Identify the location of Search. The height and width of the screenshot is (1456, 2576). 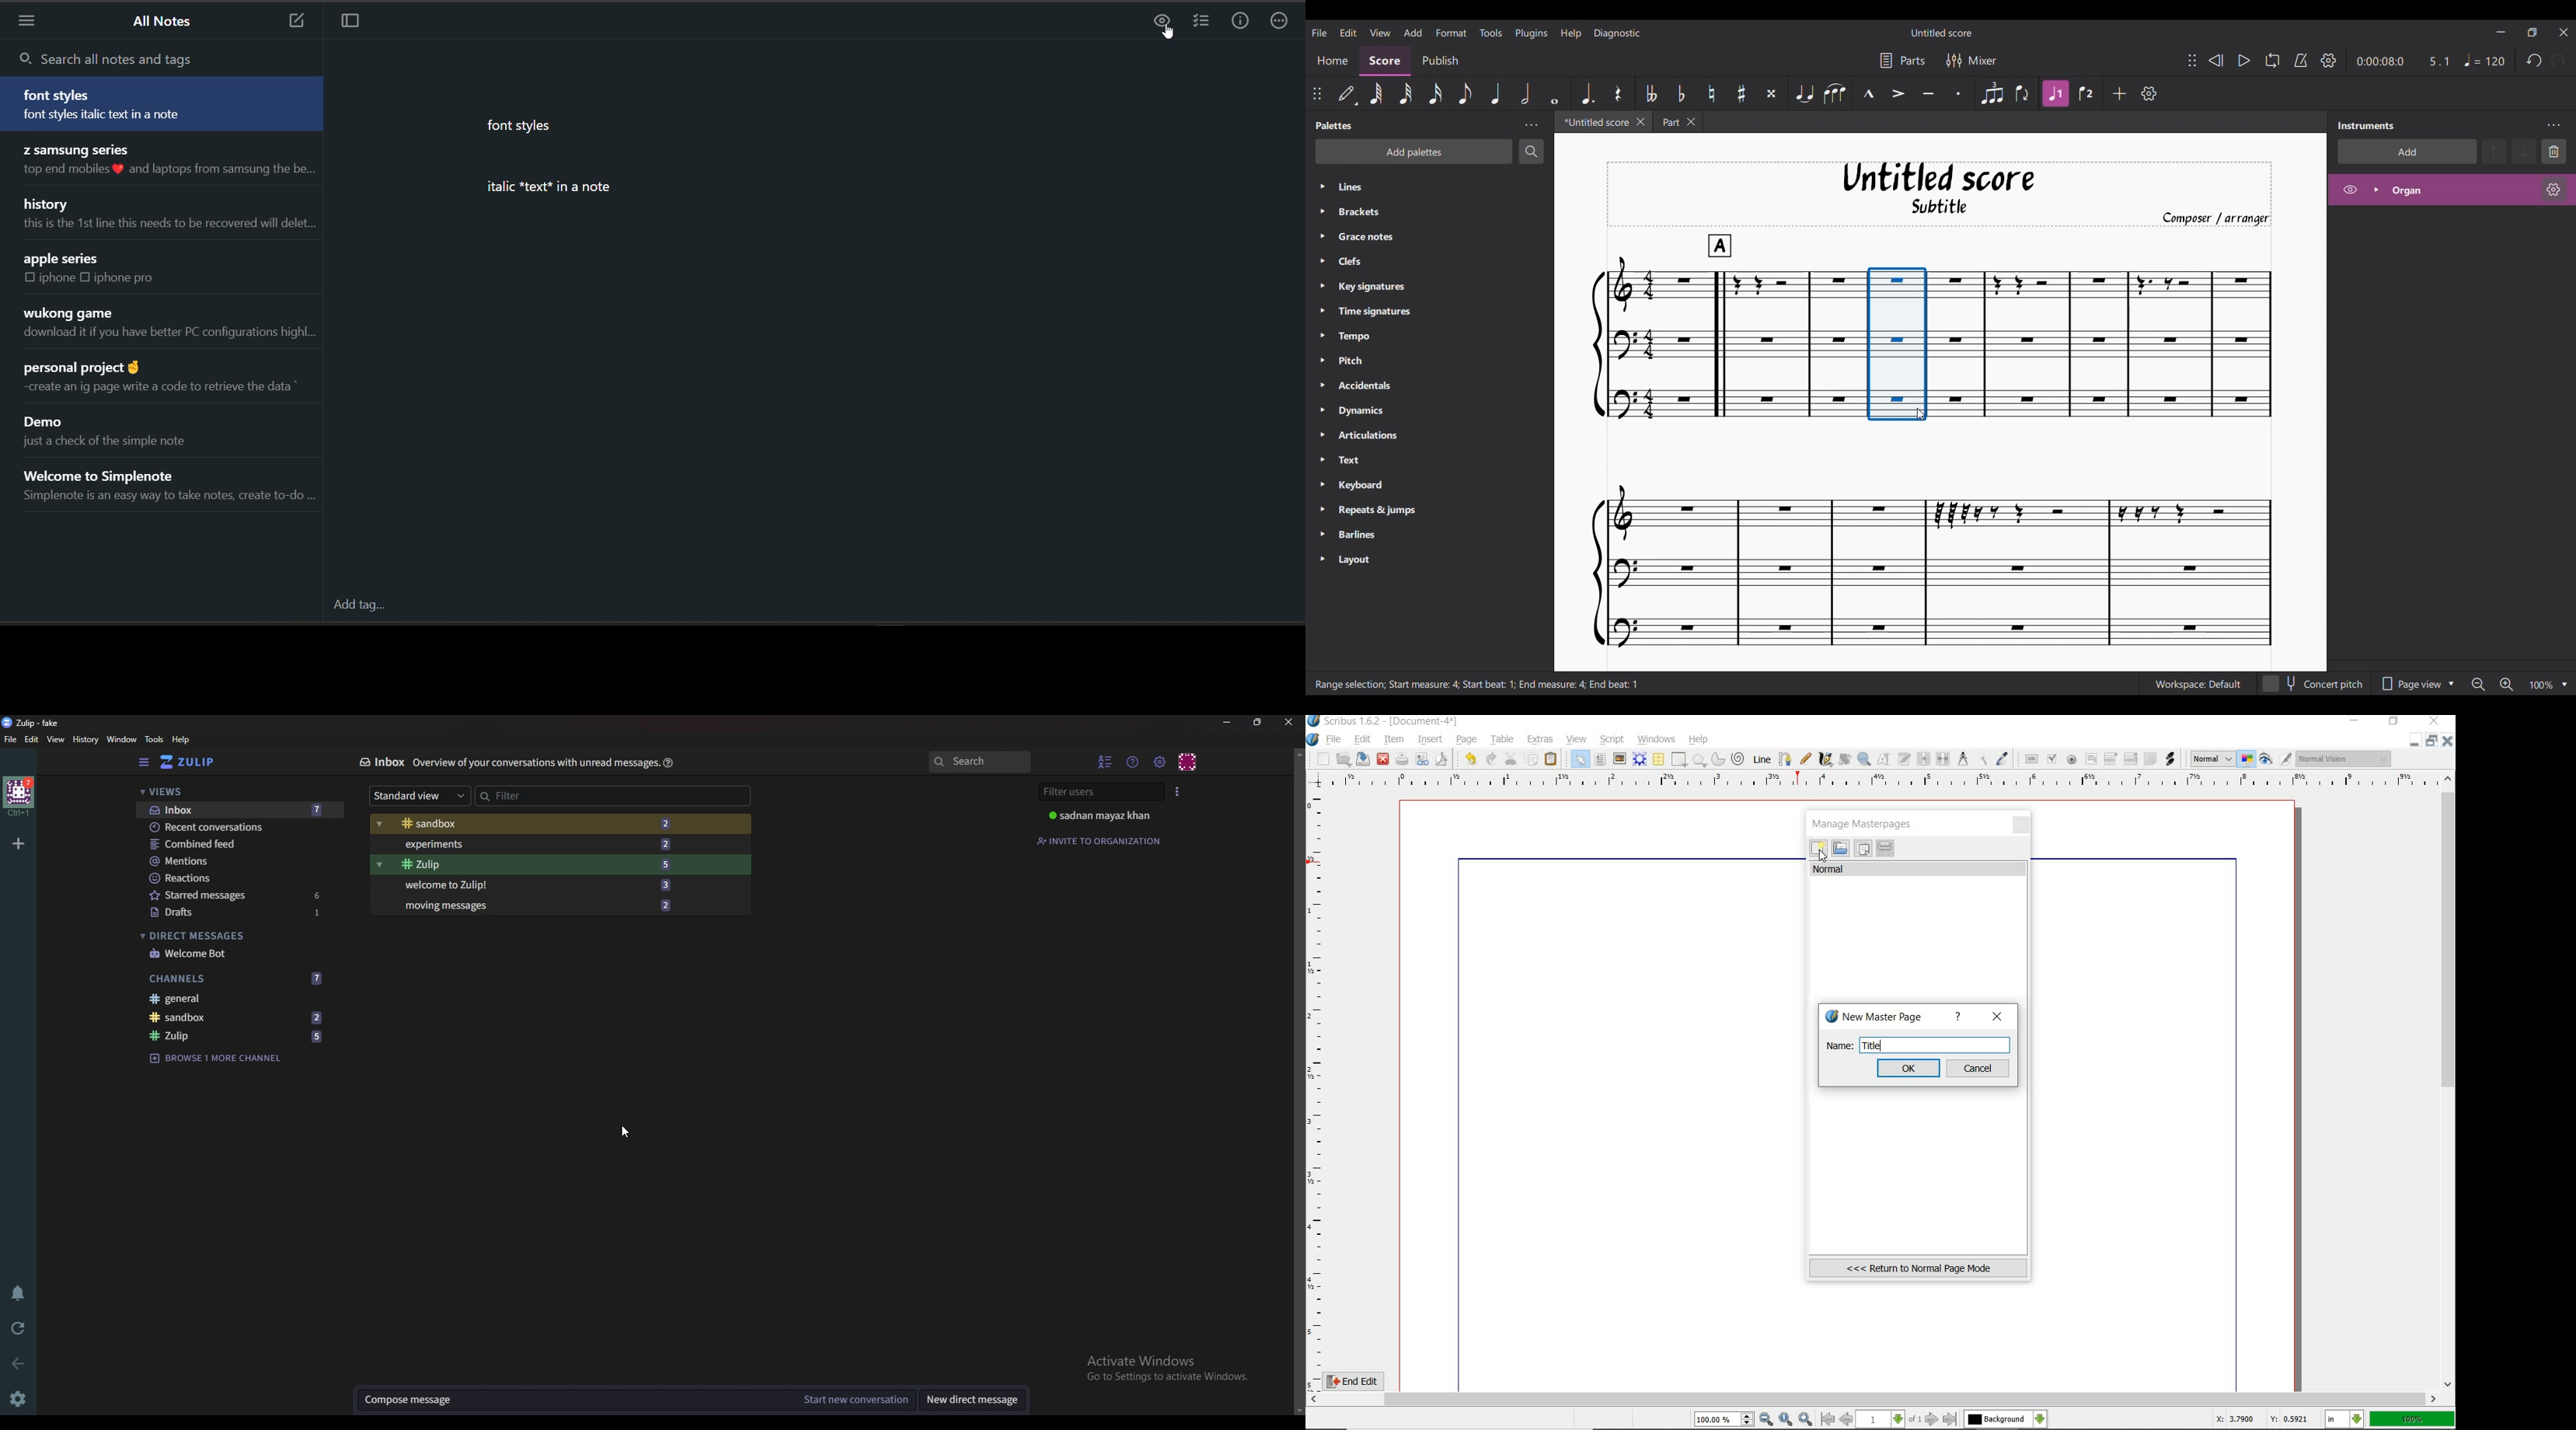
(1531, 152).